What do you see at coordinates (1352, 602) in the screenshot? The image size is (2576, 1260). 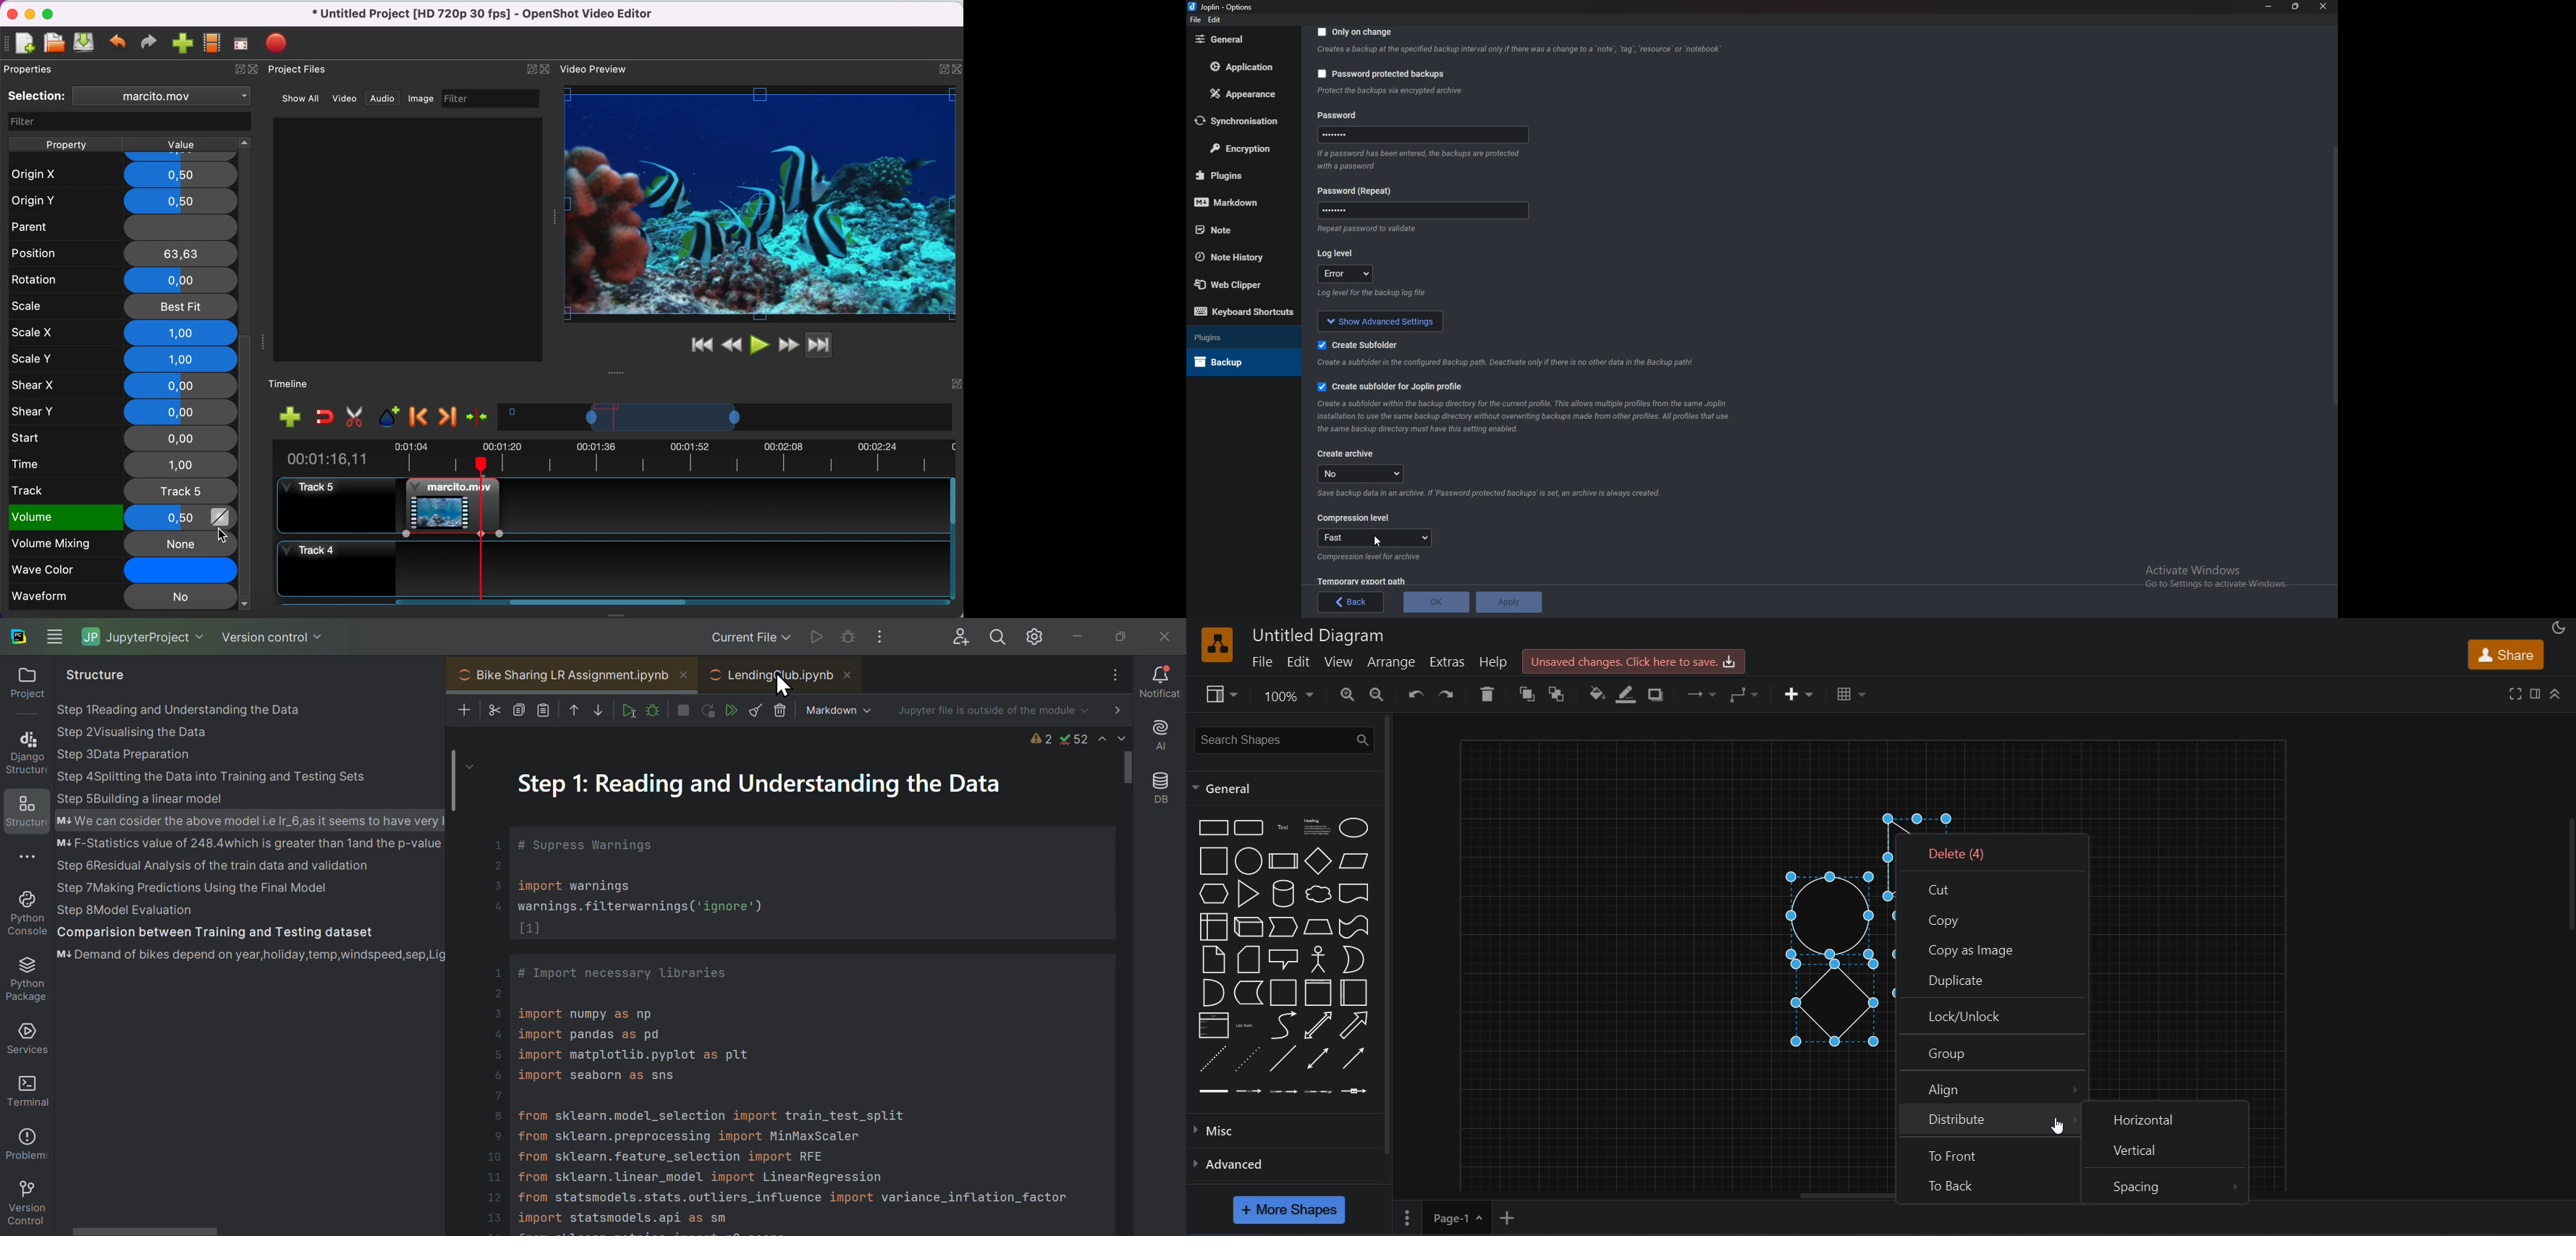 I see `back` at bounding box center [1352, 602].